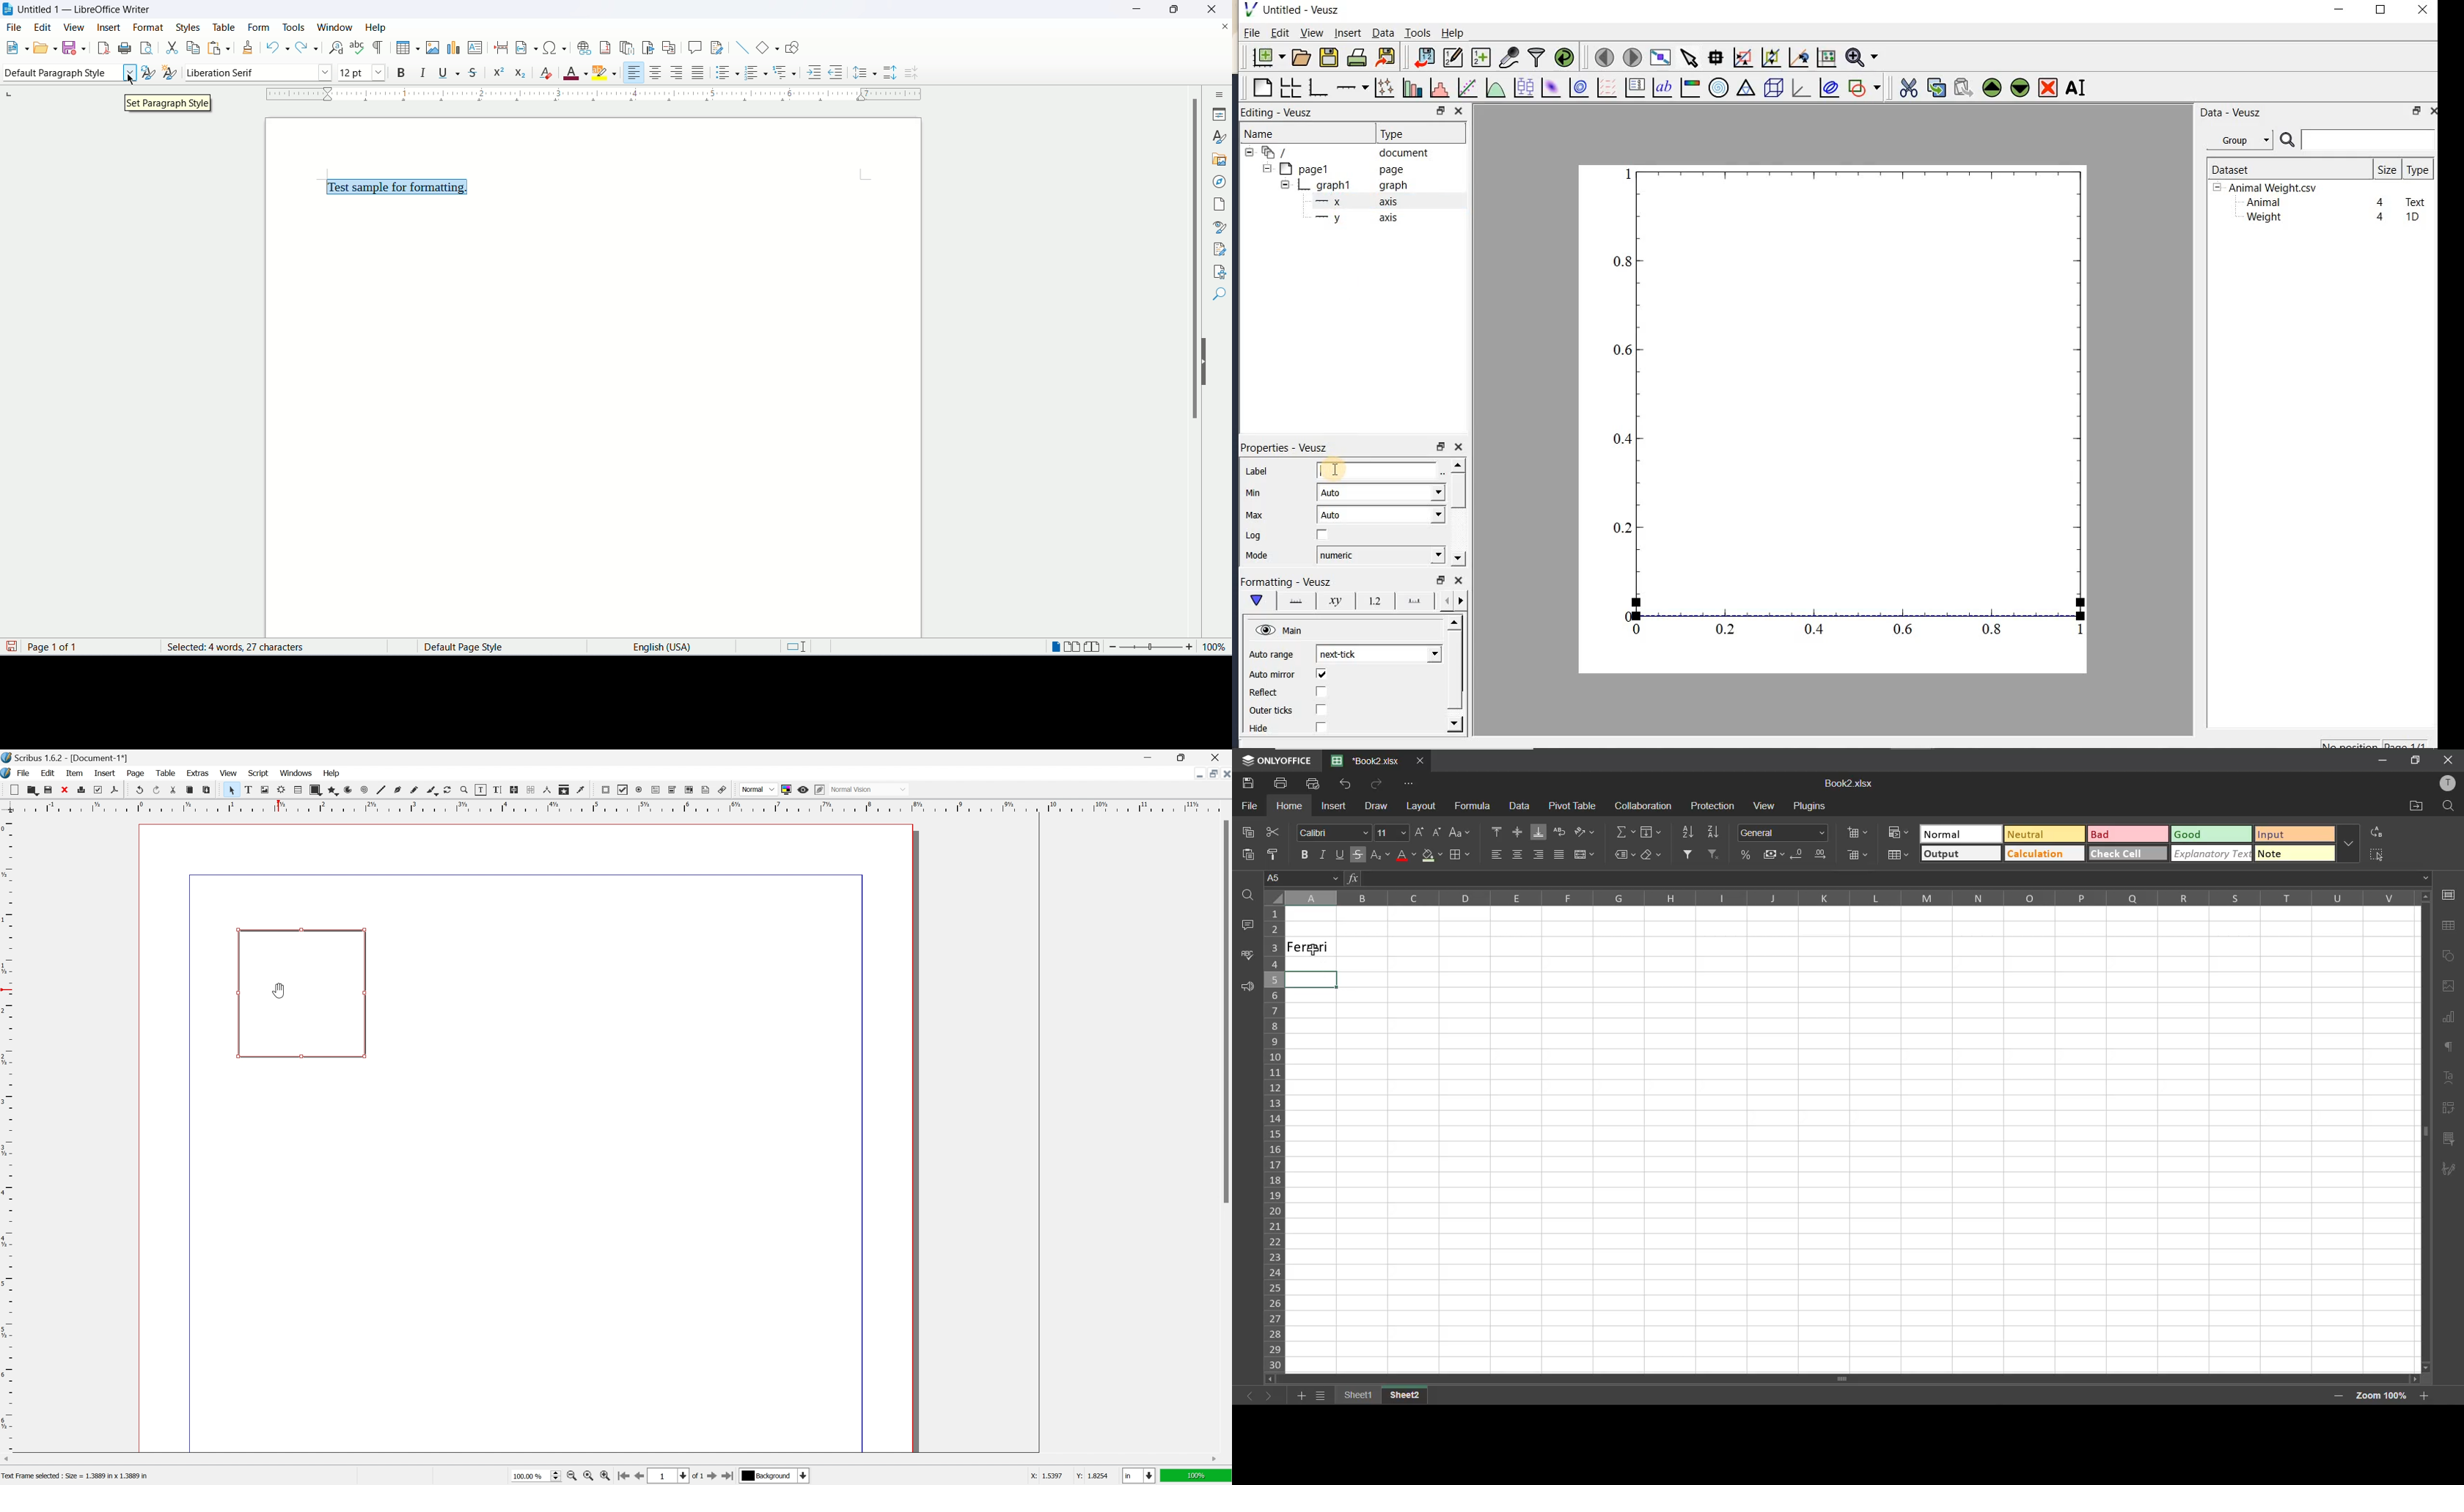  What do you see at coordinates (376, 27) in the screenshot?
I see `help` at bounding box center [376, 27].